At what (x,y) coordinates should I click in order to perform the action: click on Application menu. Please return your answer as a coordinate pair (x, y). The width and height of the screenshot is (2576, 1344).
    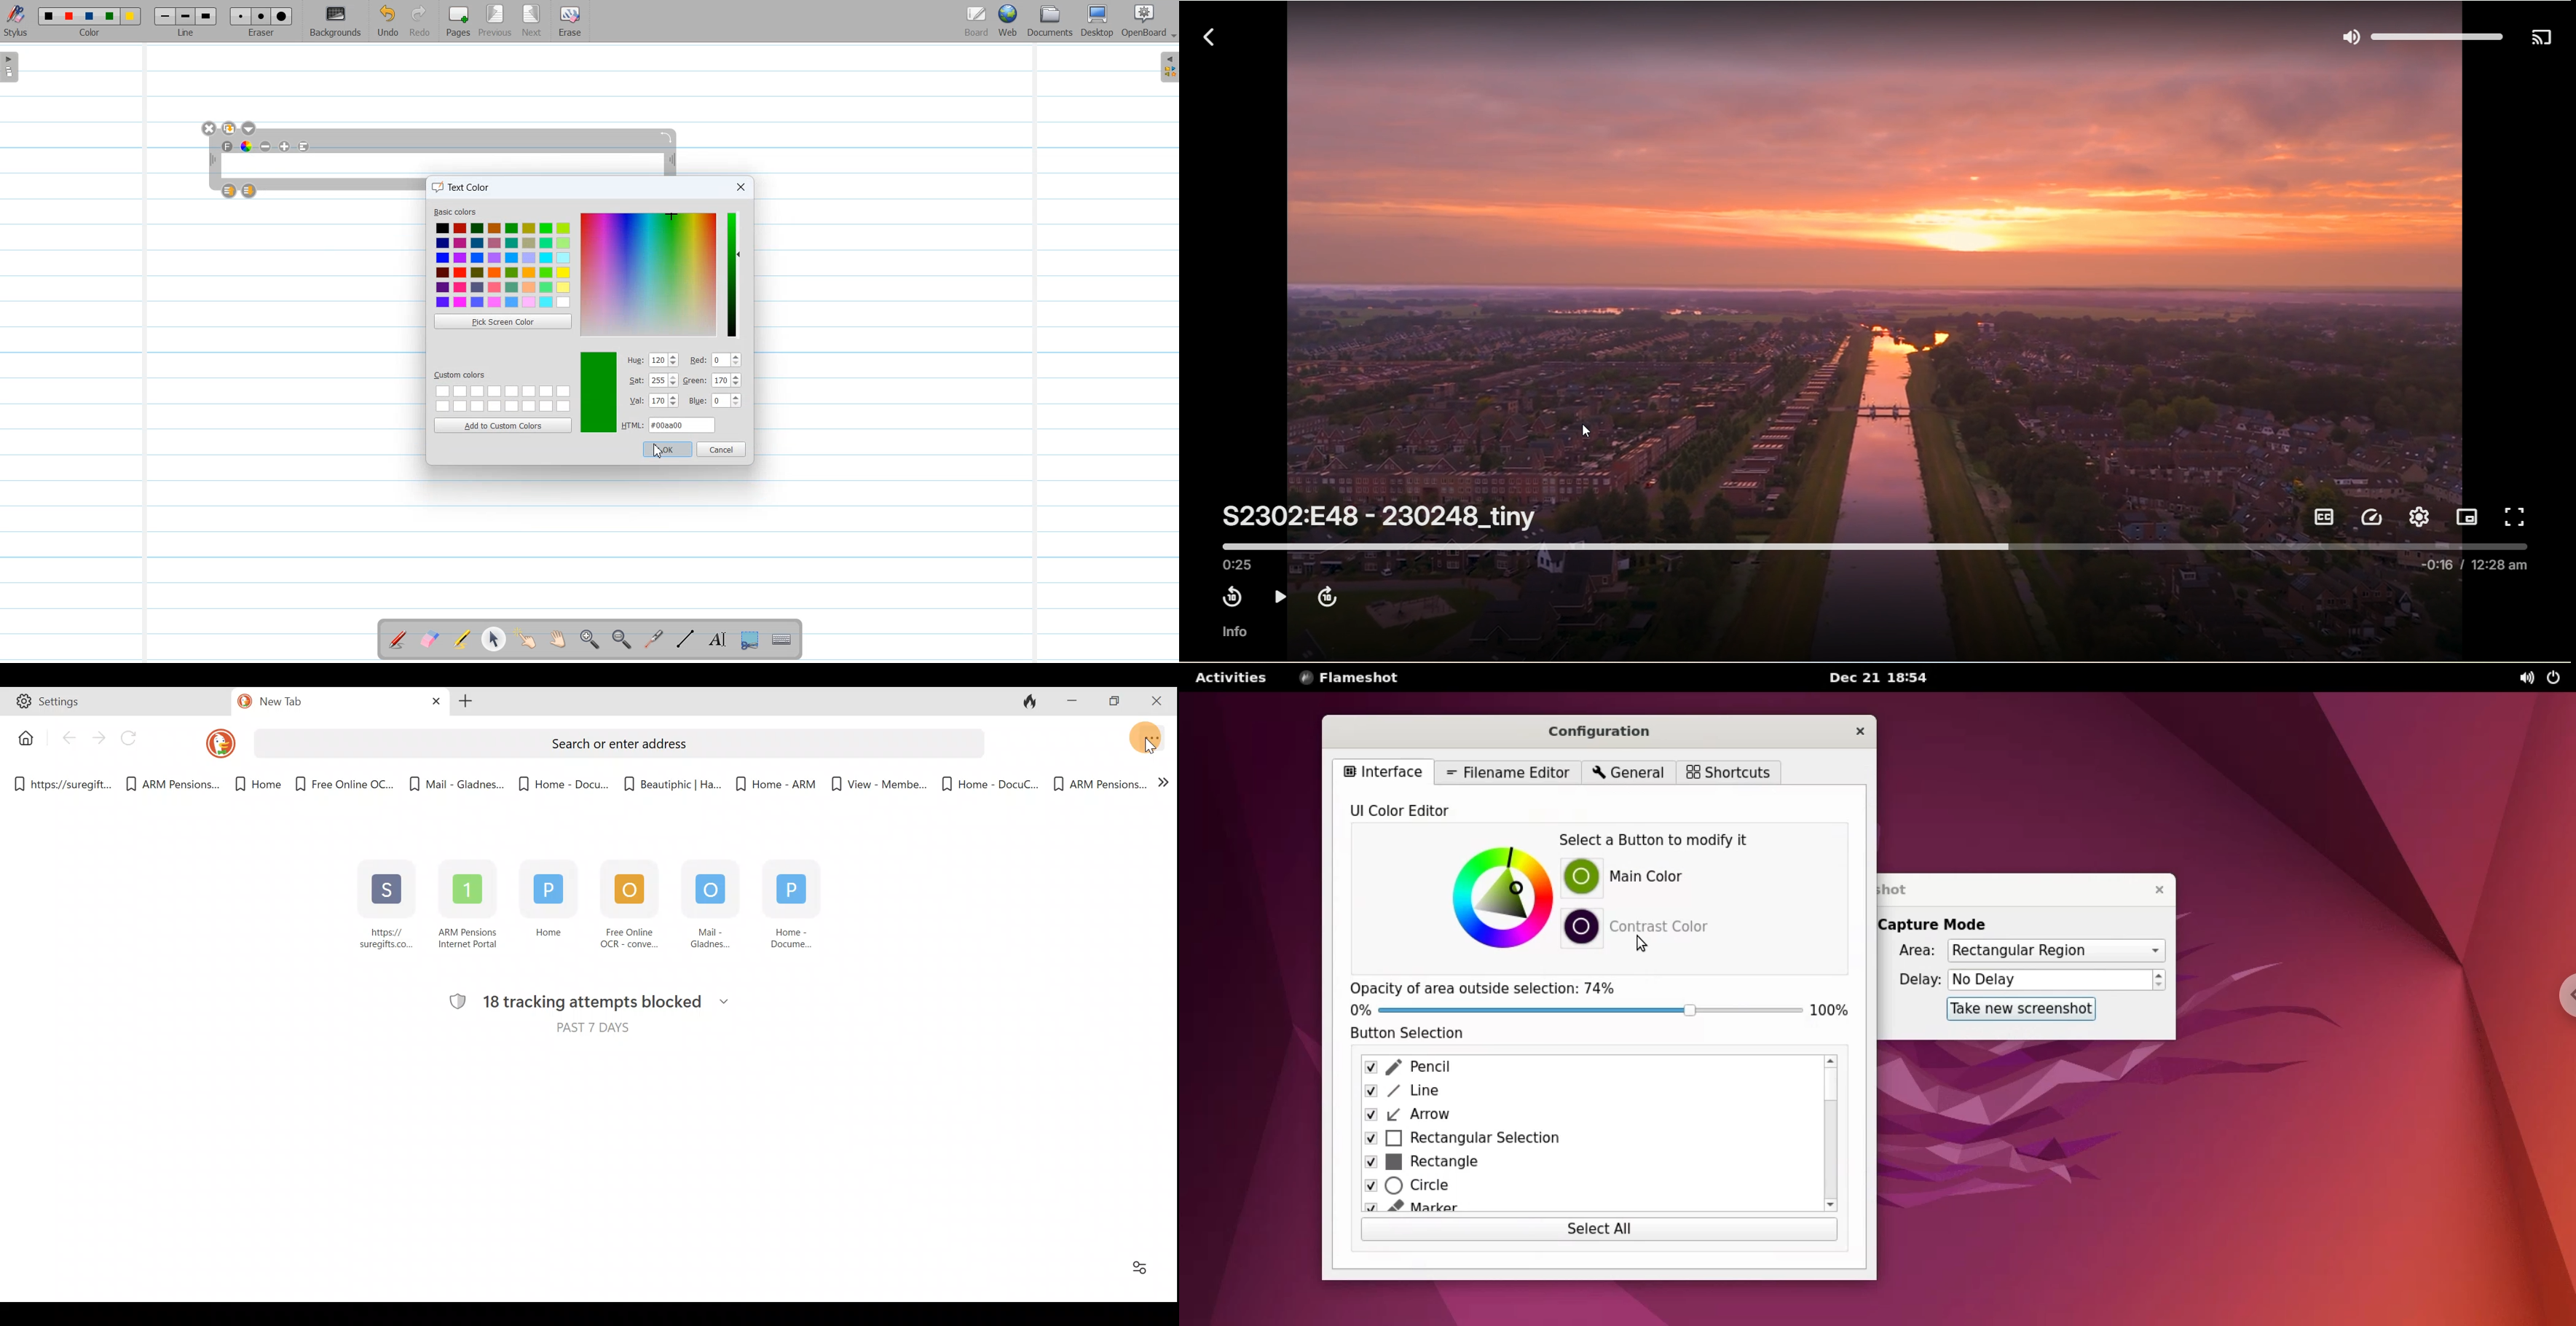
    Looking at the image, I should click on (1154, 735).